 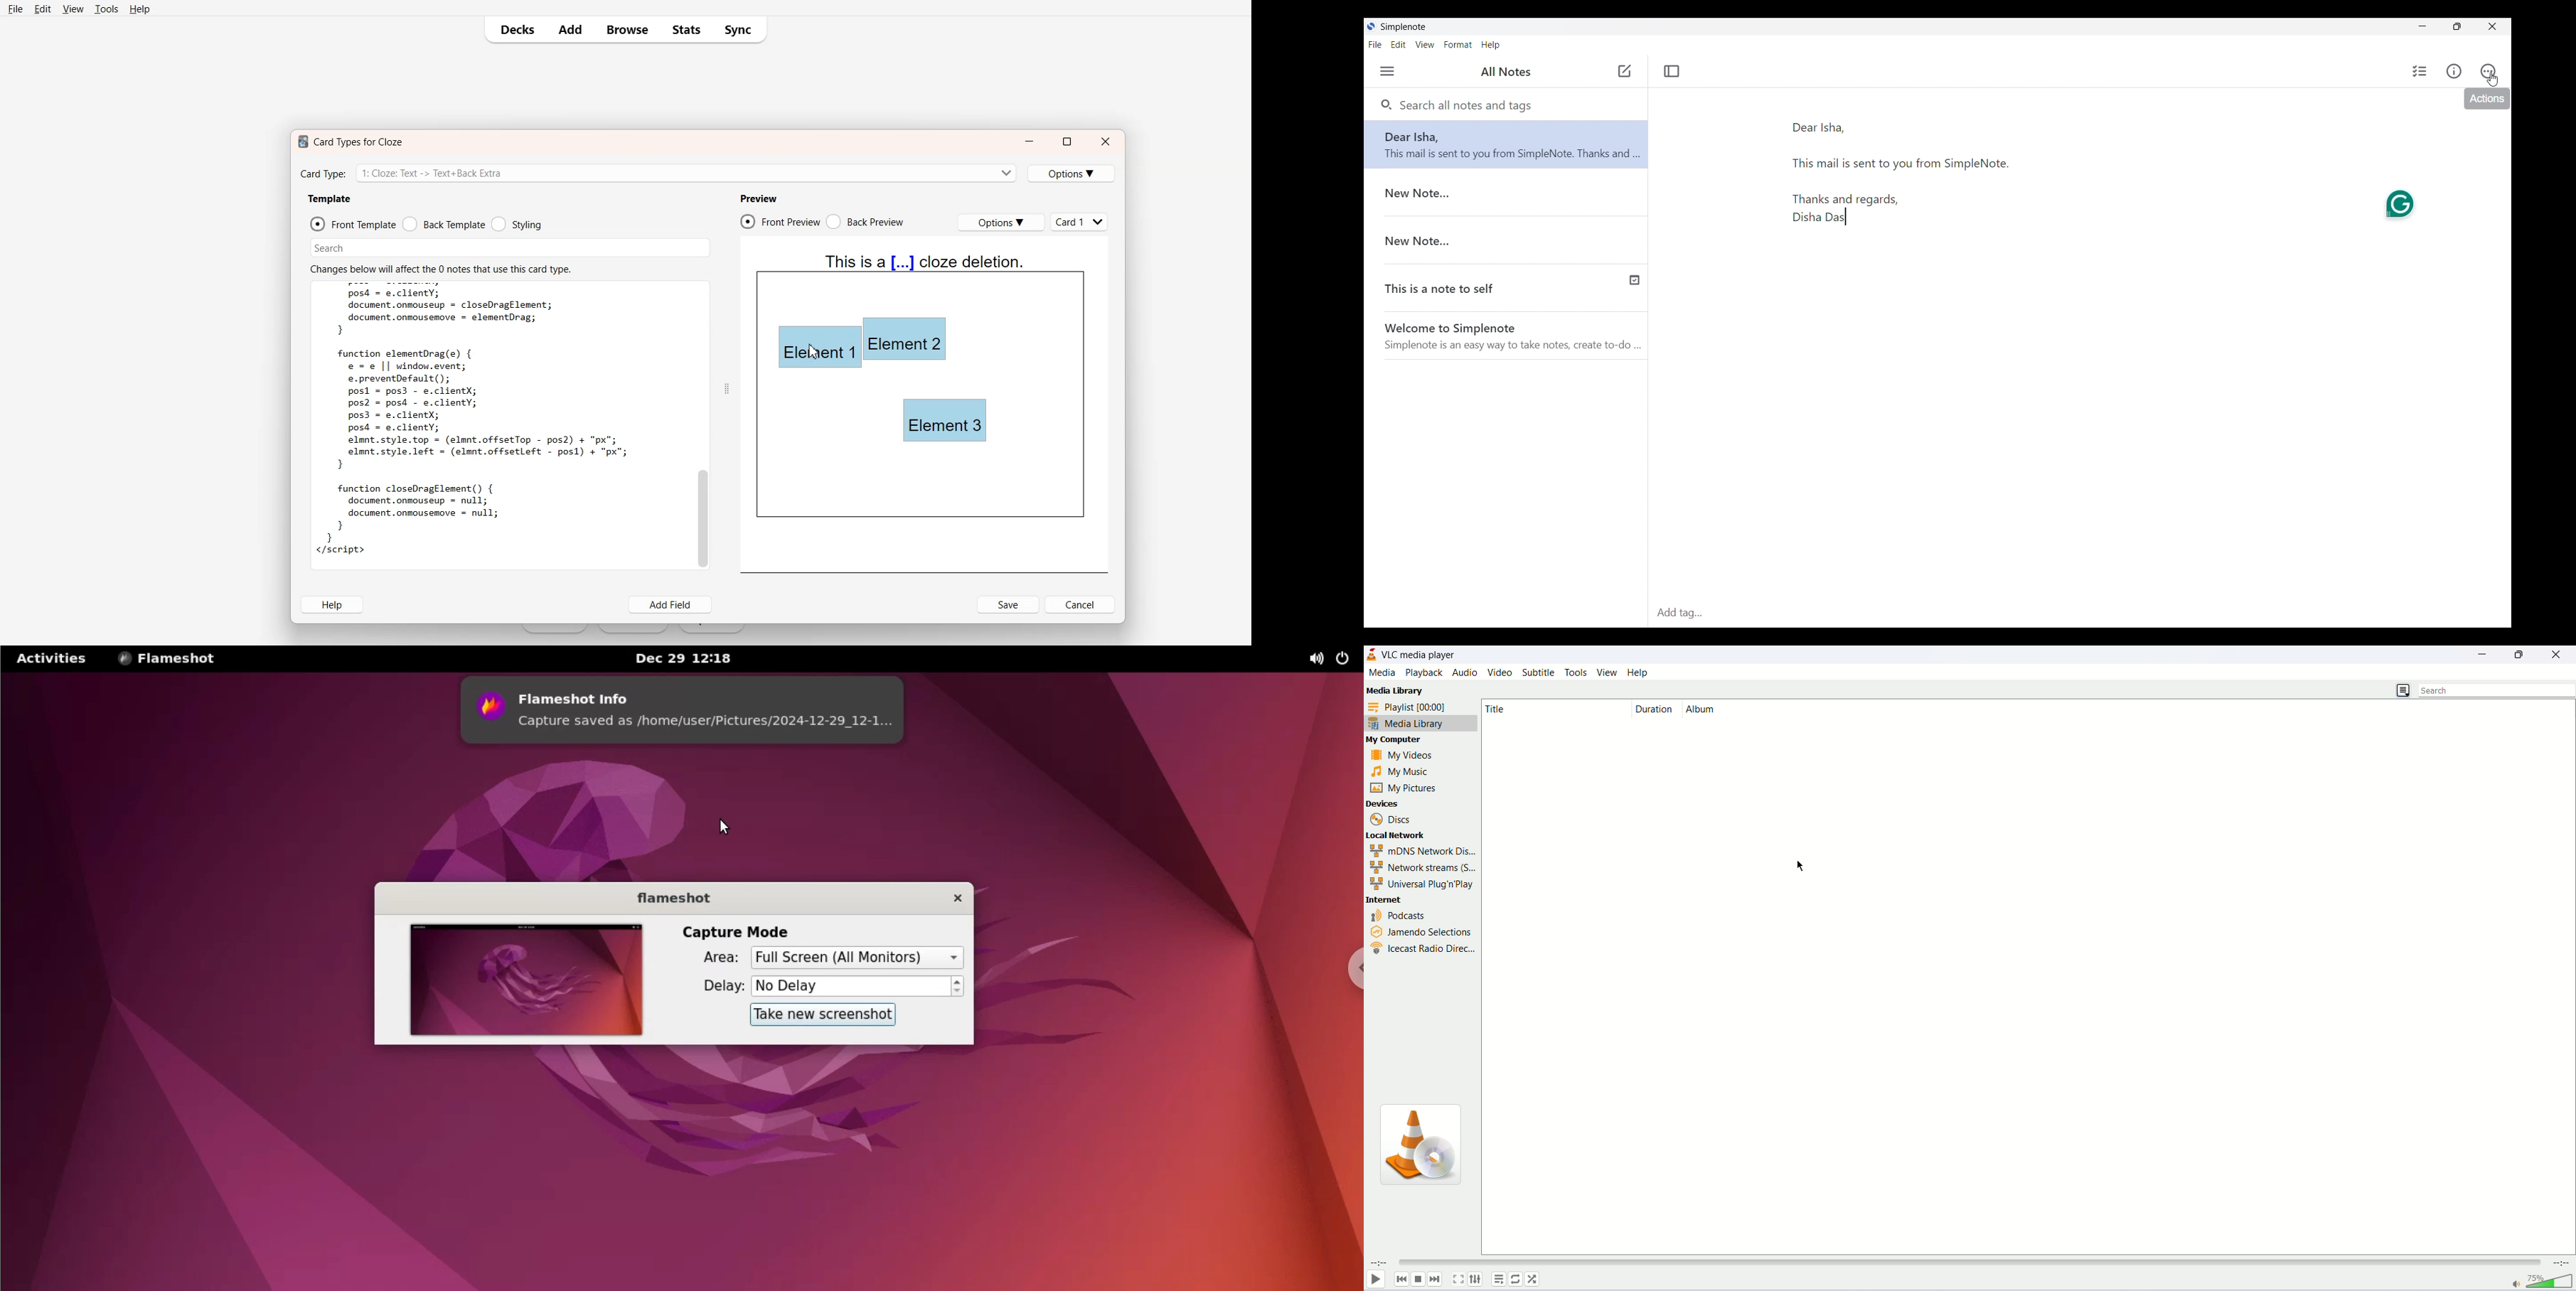 I want to click on stop, so click(x=1419, y=1280).